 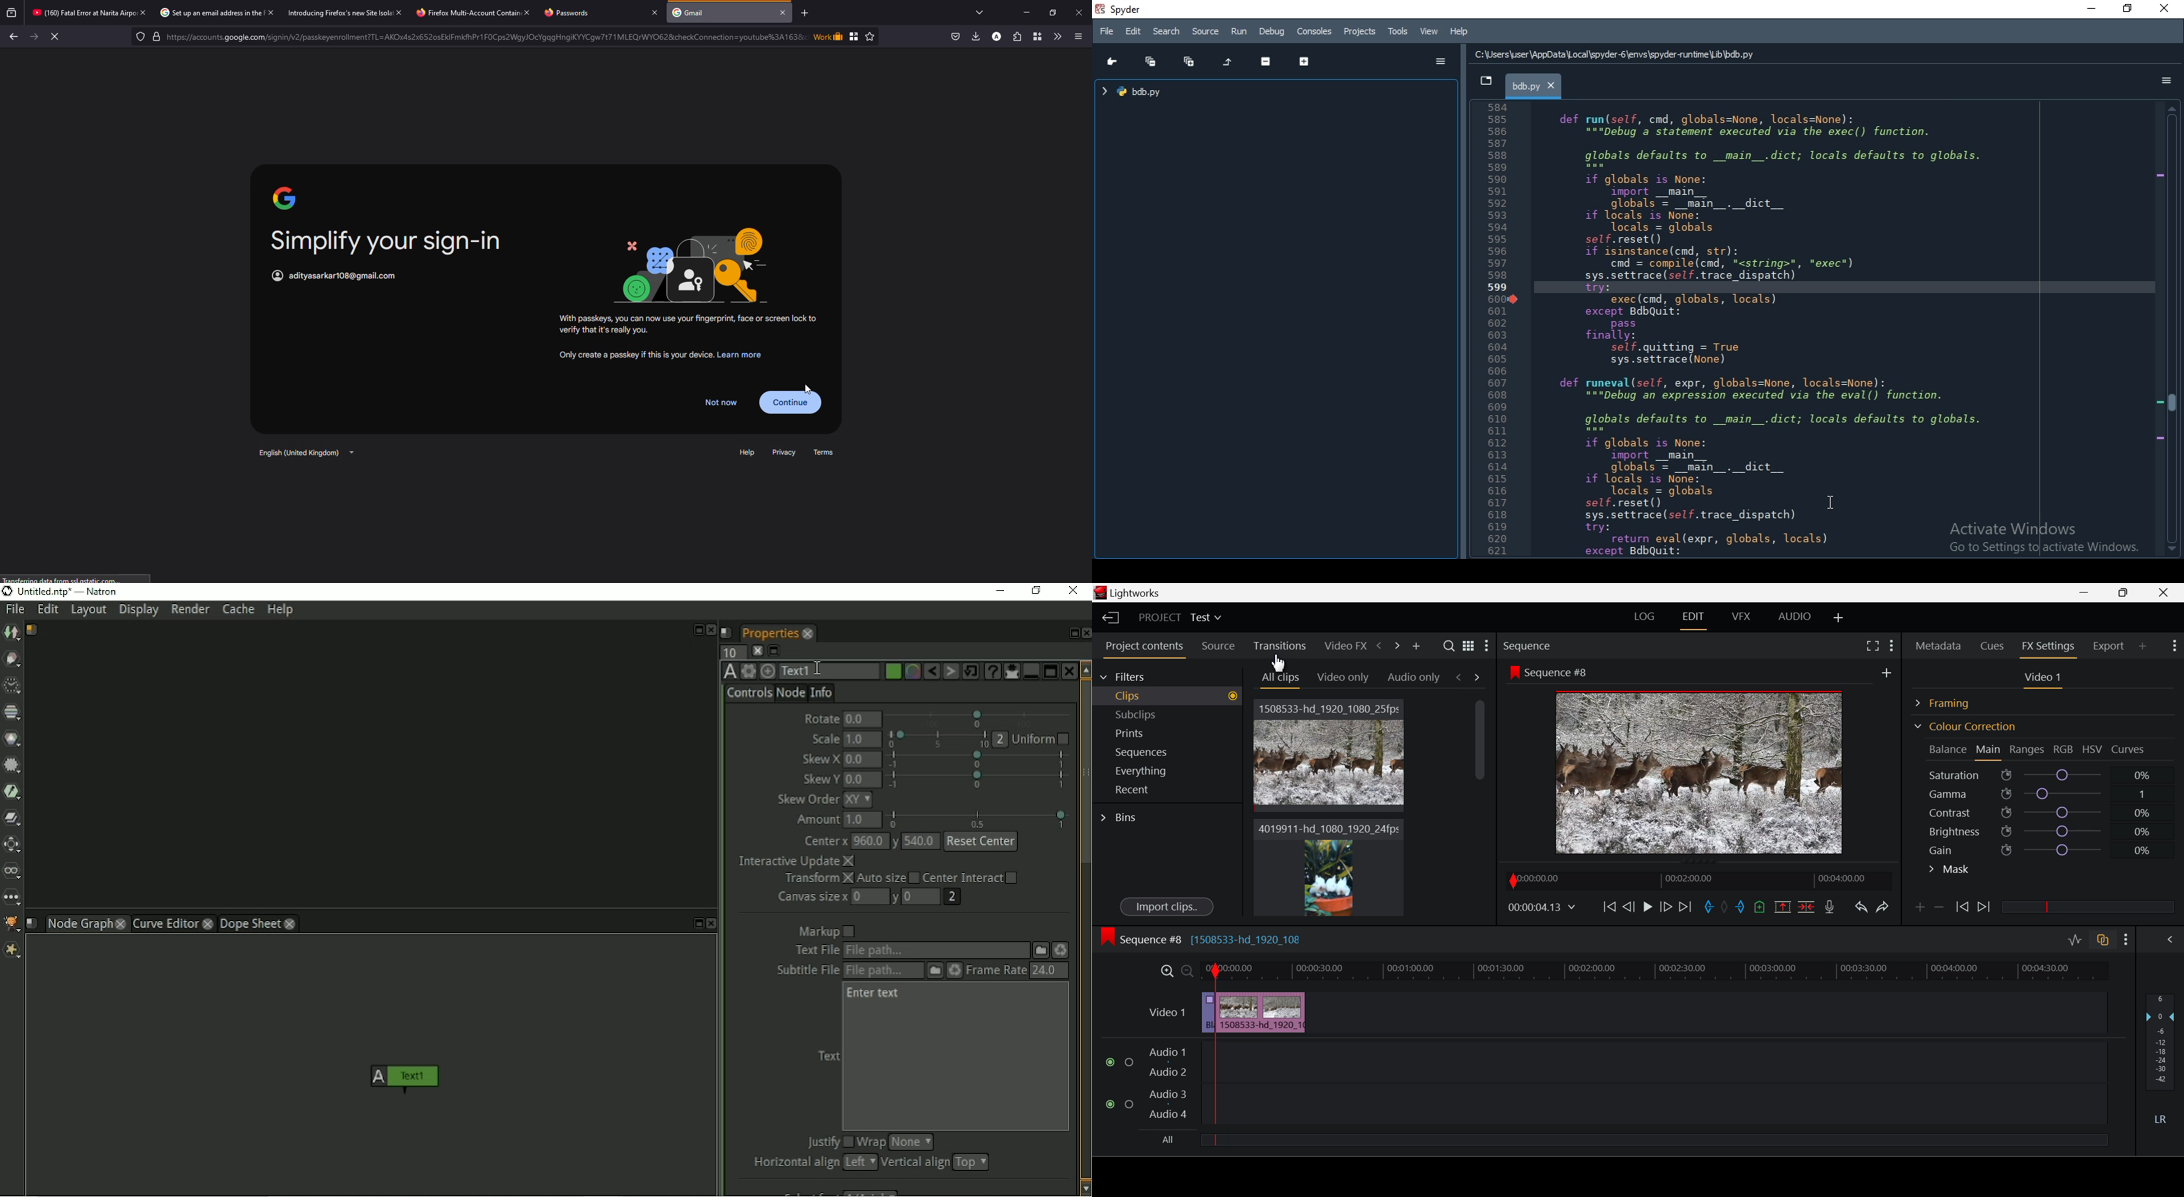 What do you see at coordinates (2172, 329) in the screenshot?
I see `scroll bar` at bounding box center [2172, 329].